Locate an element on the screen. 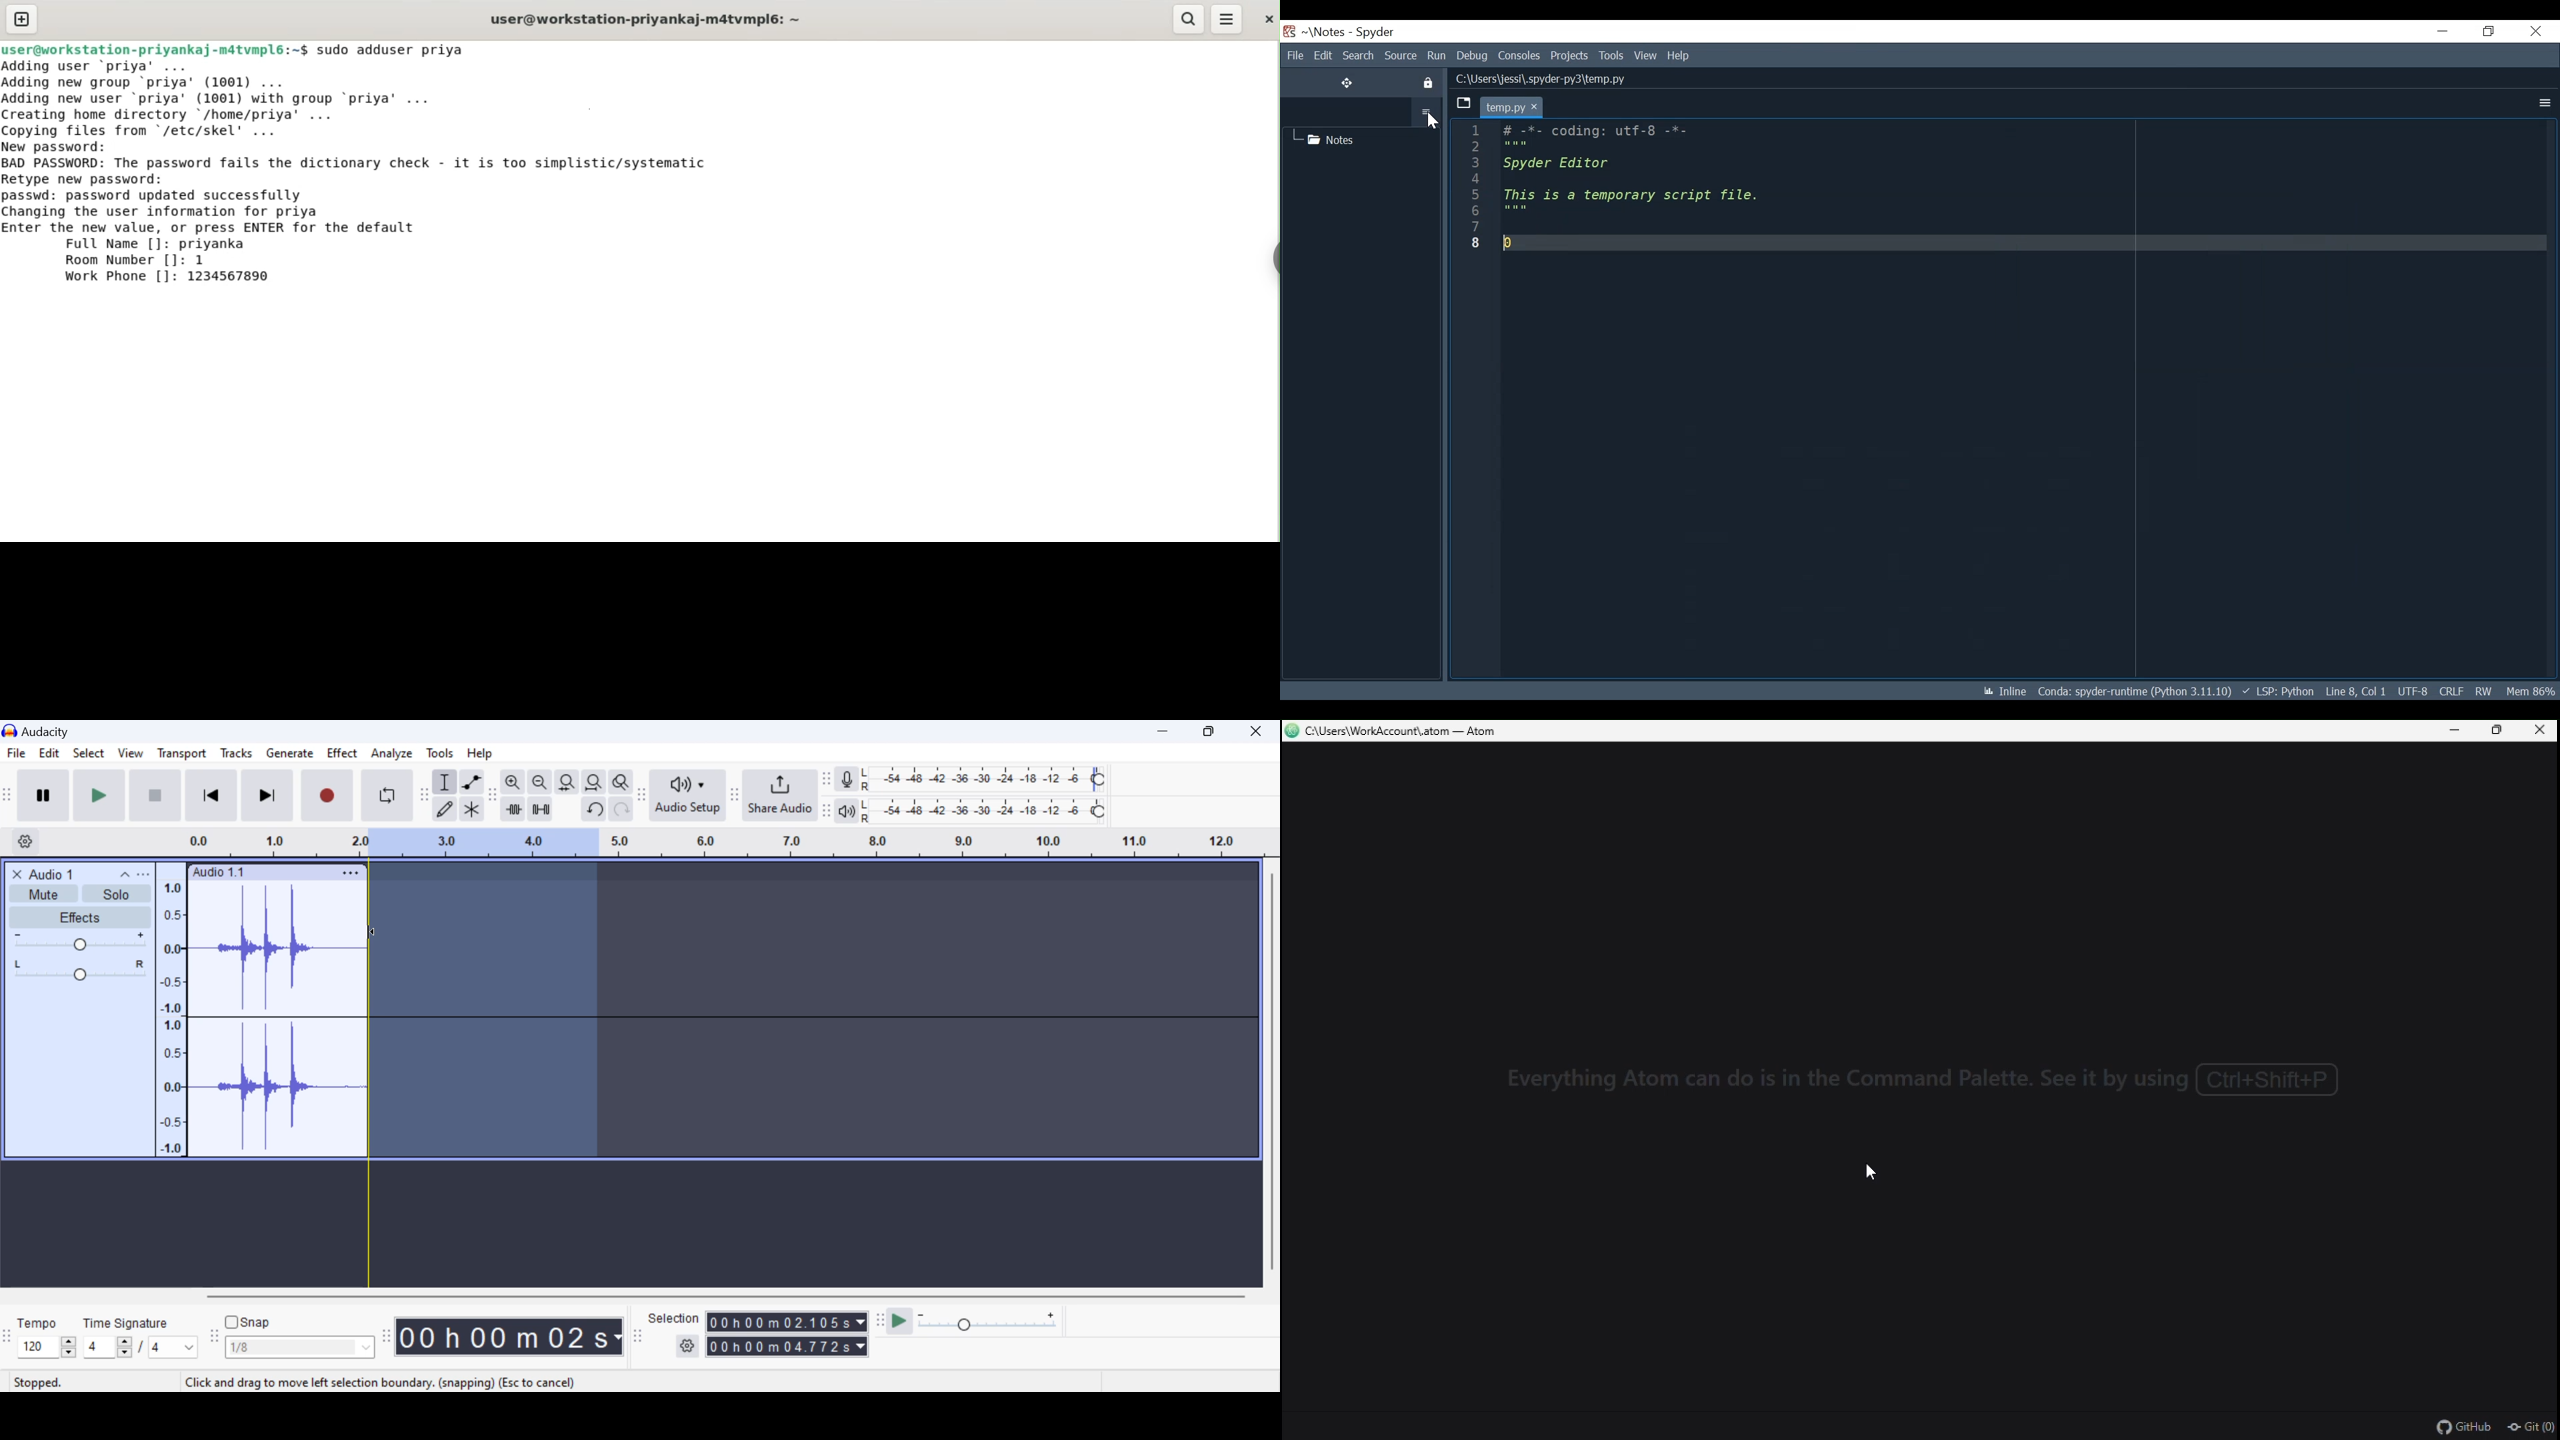  Help is located at coordinates (1679, 56).